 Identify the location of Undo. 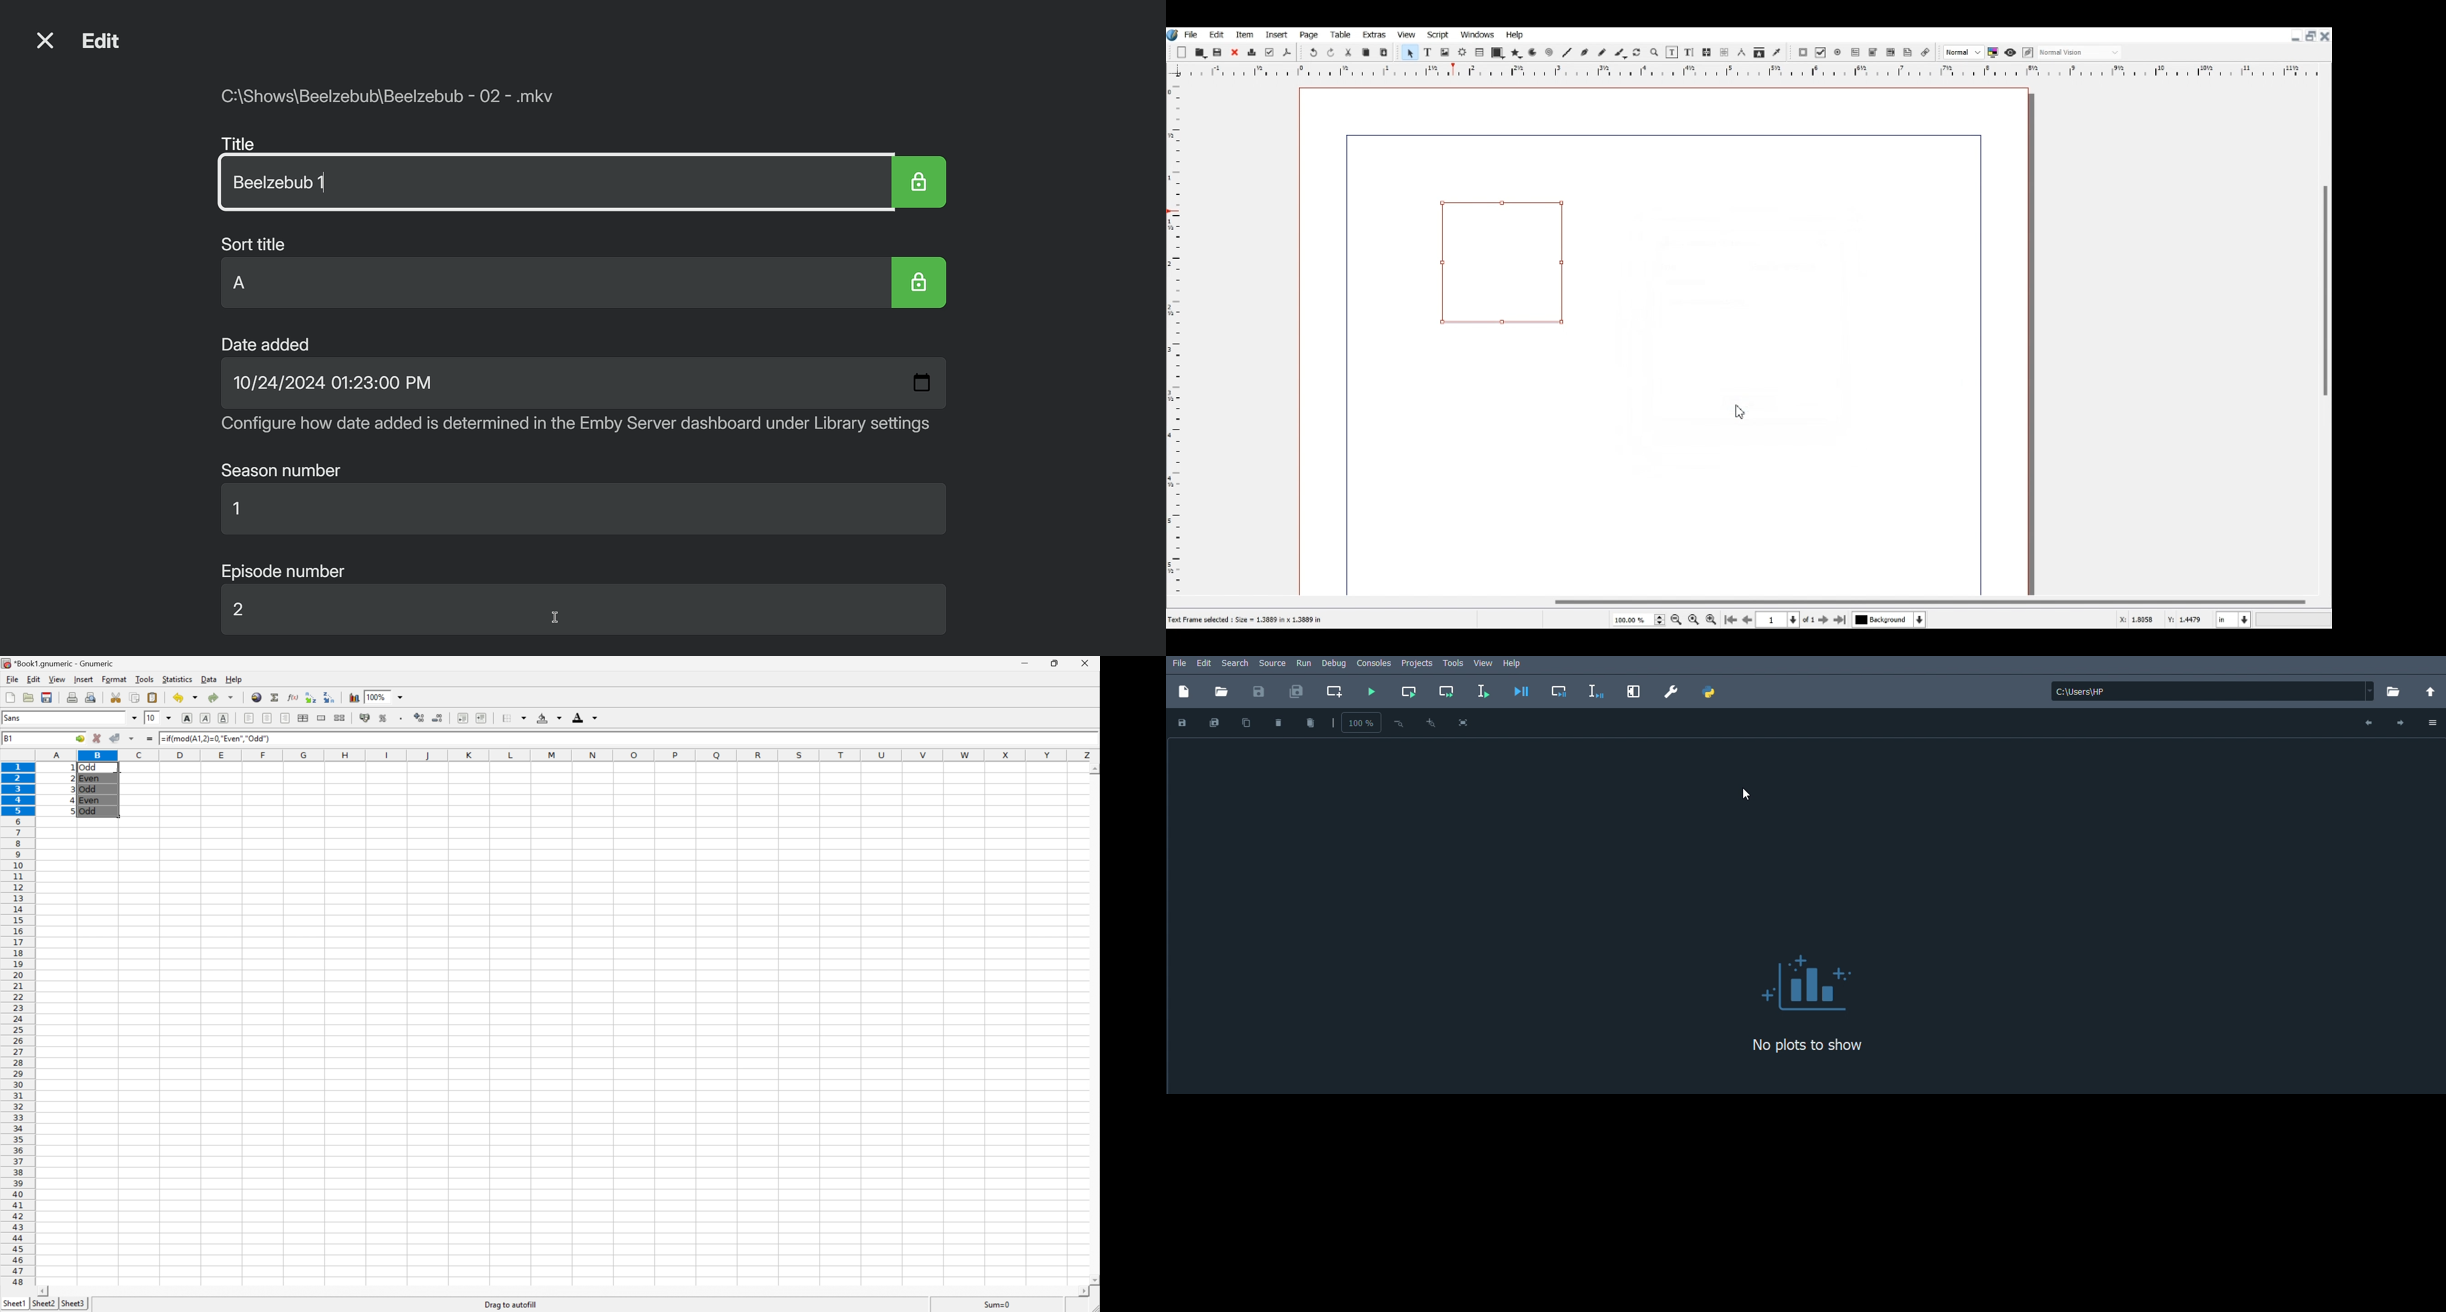
(187, 697).